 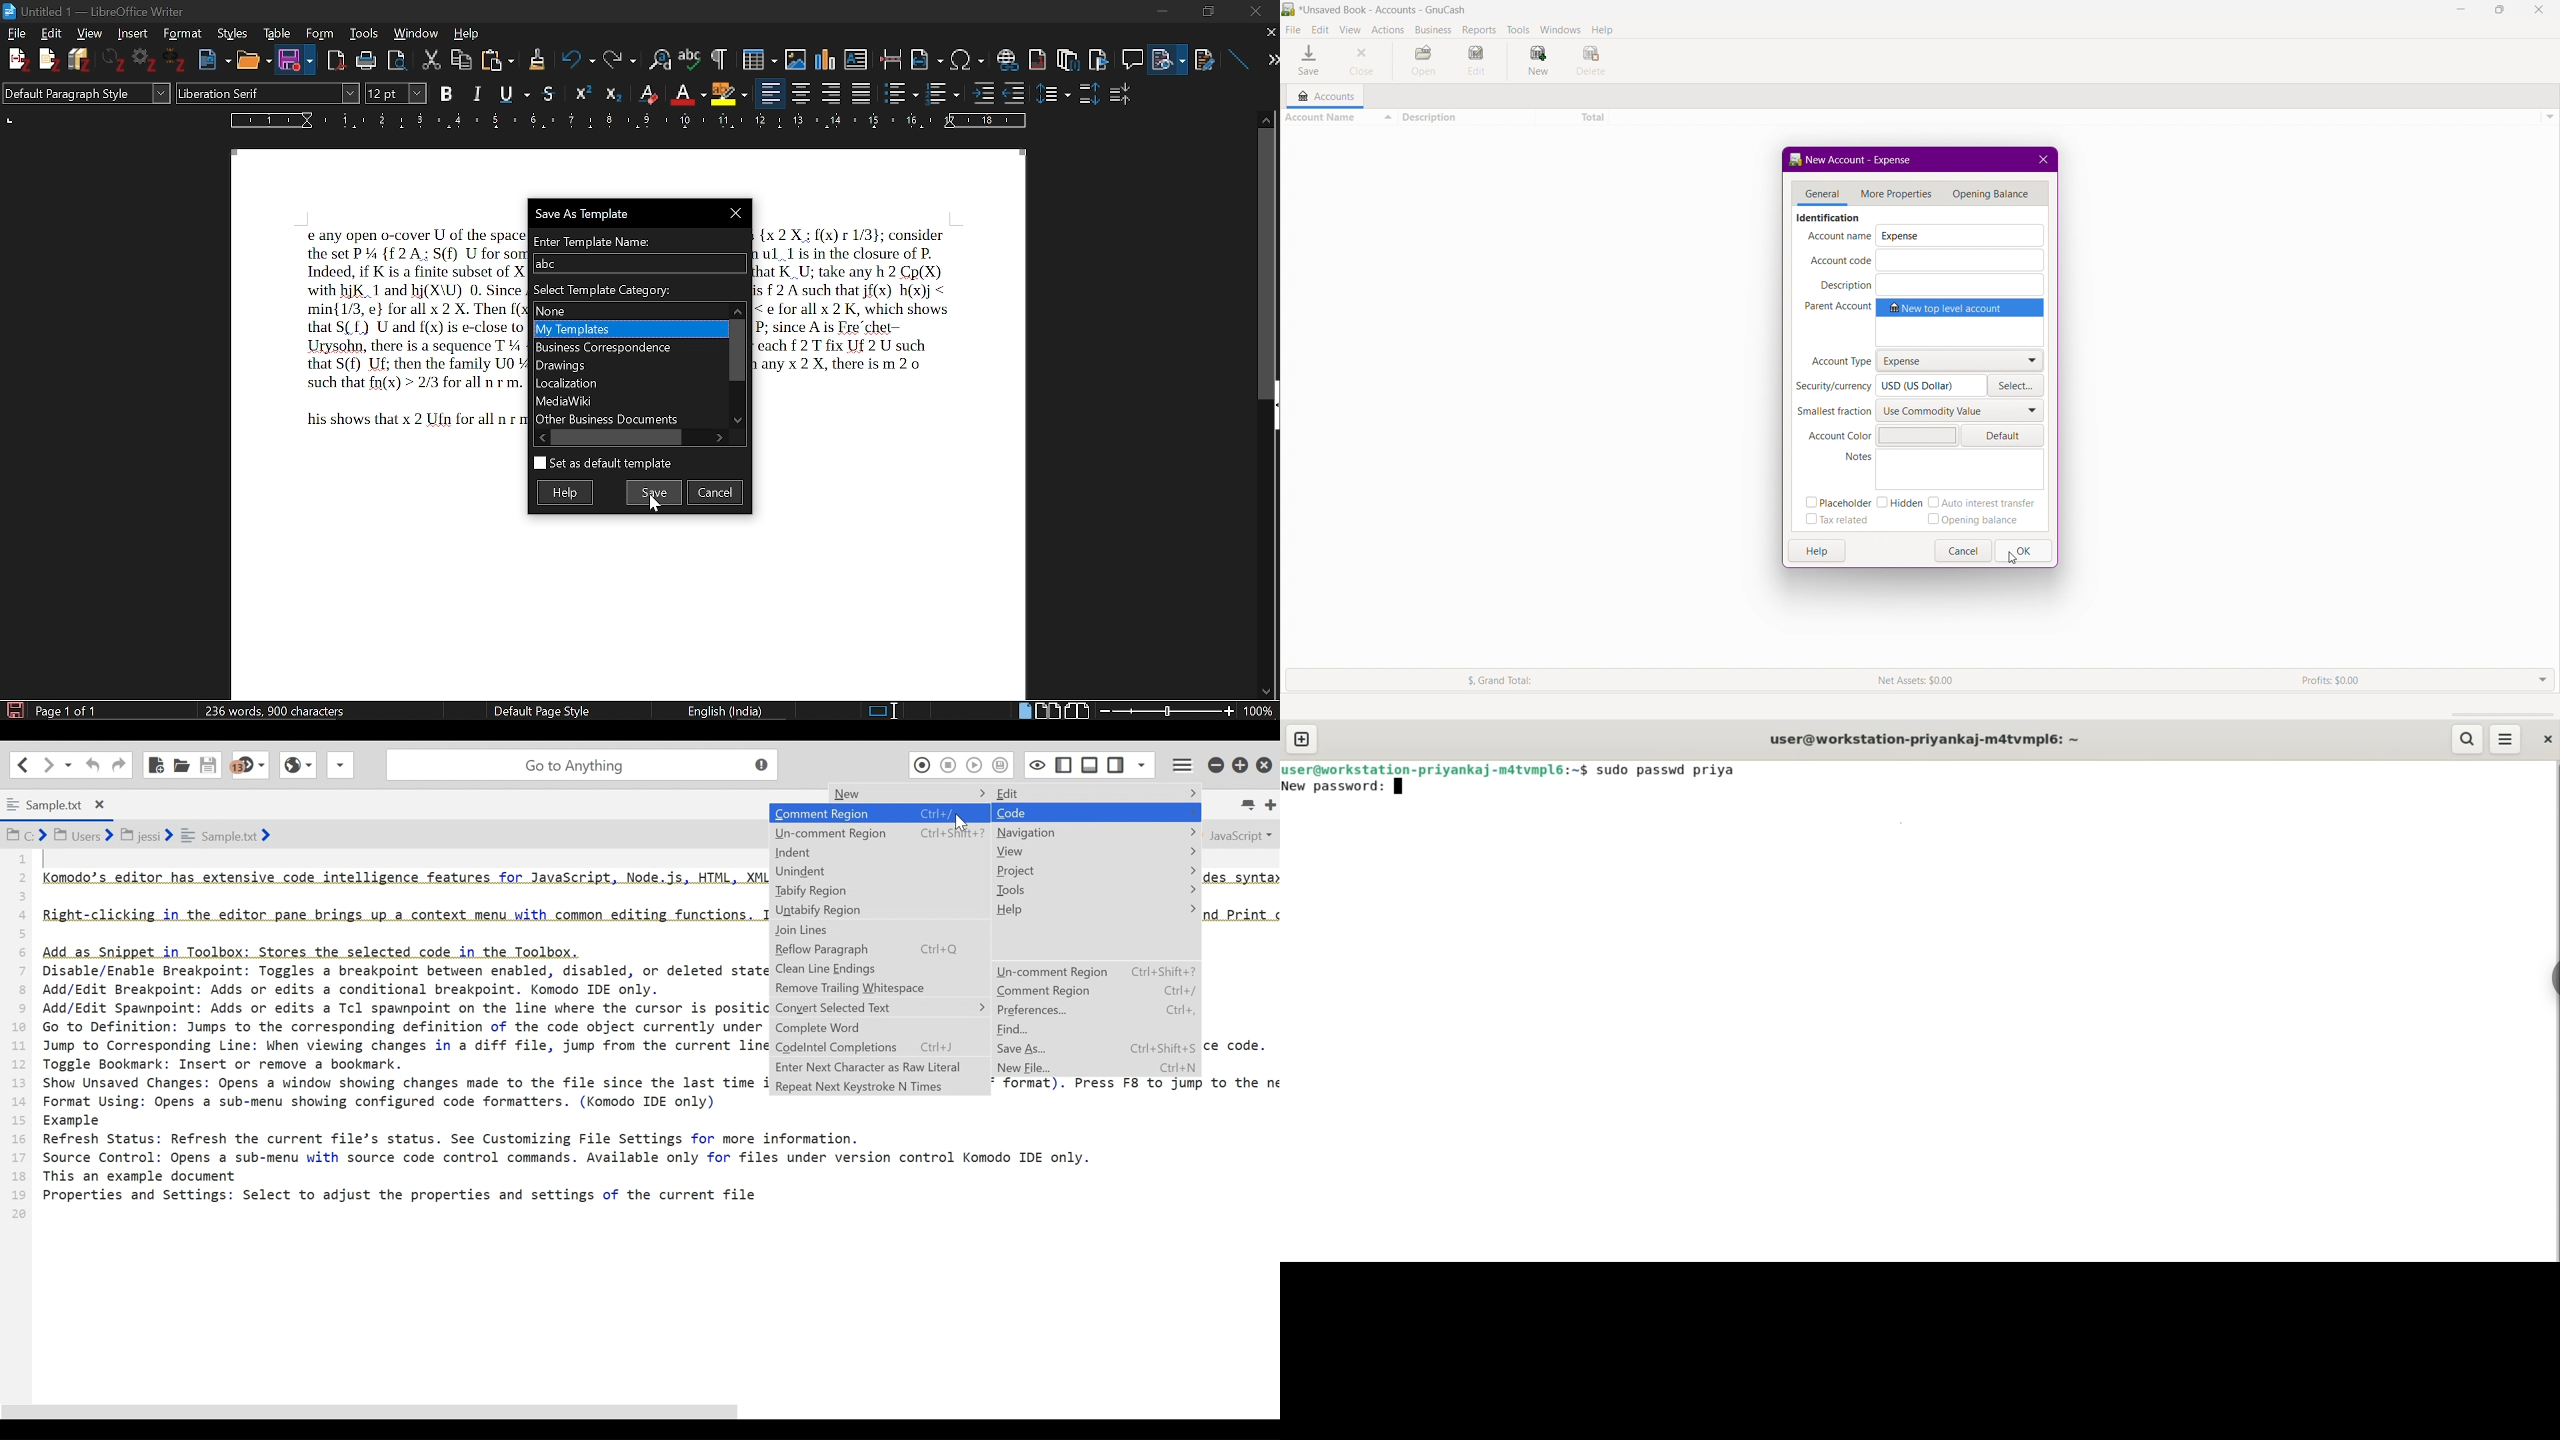 I want to click on Enter Template Name, so click(x=637, y=238).